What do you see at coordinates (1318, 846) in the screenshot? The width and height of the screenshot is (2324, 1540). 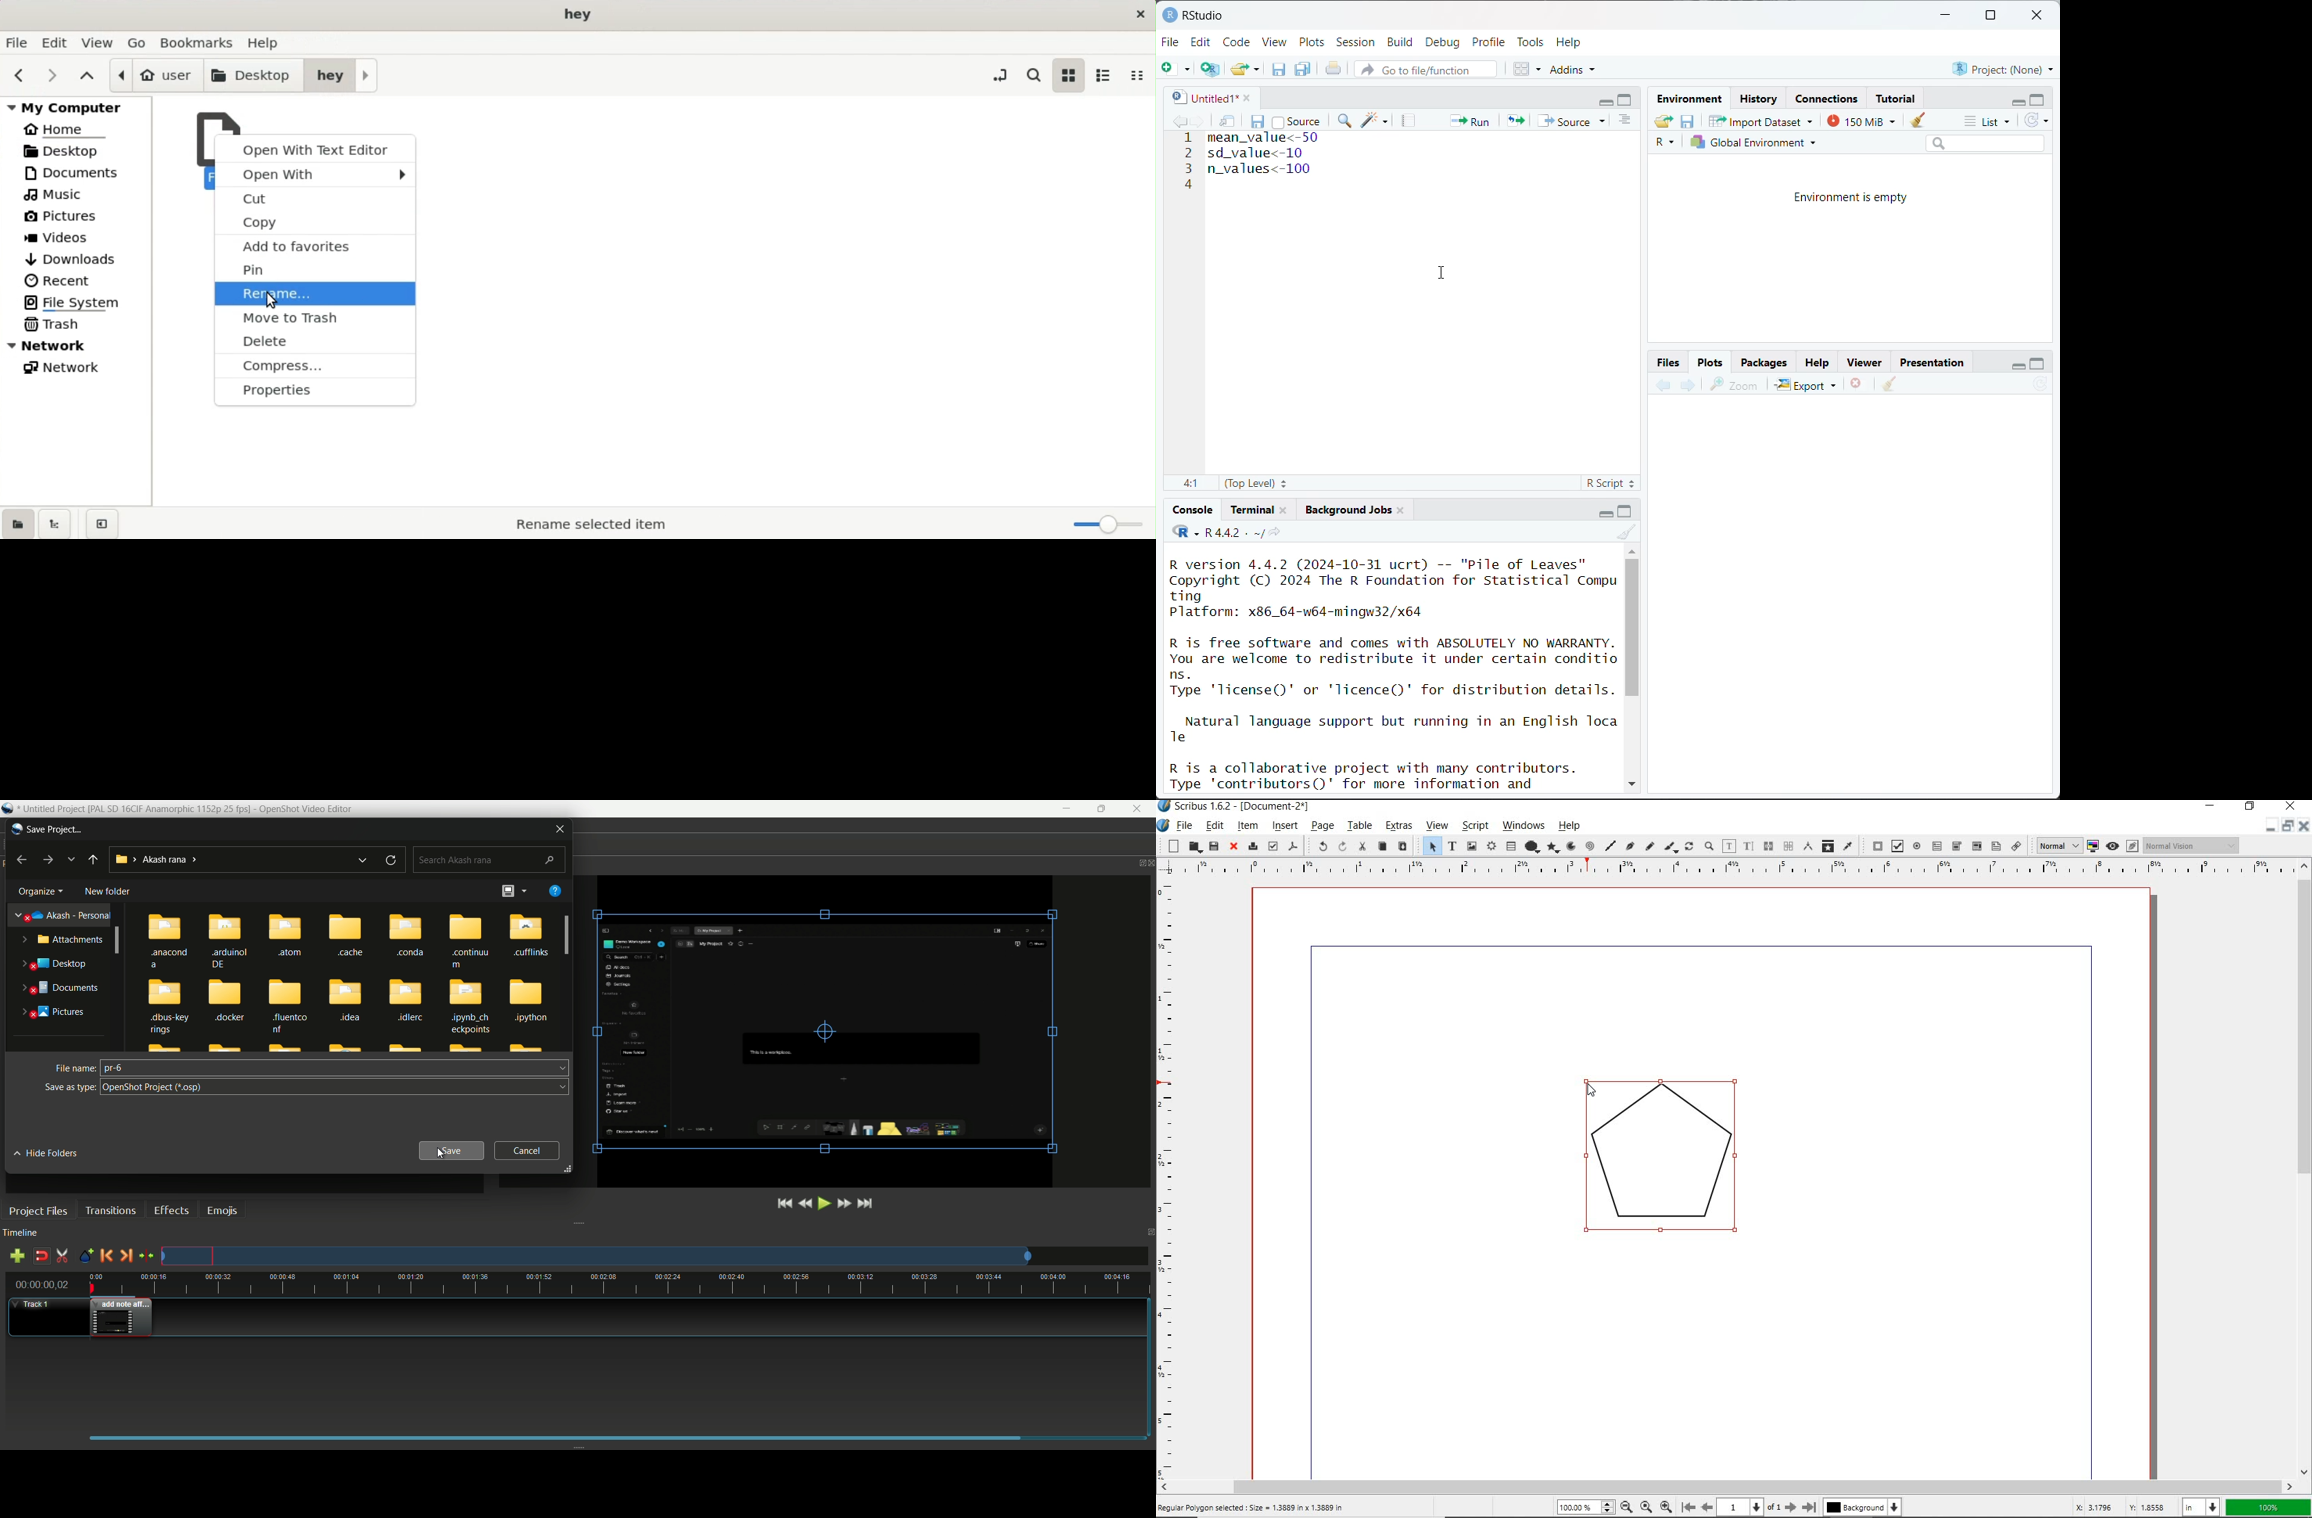 I see `undo` at bounding box center [1318, 846].